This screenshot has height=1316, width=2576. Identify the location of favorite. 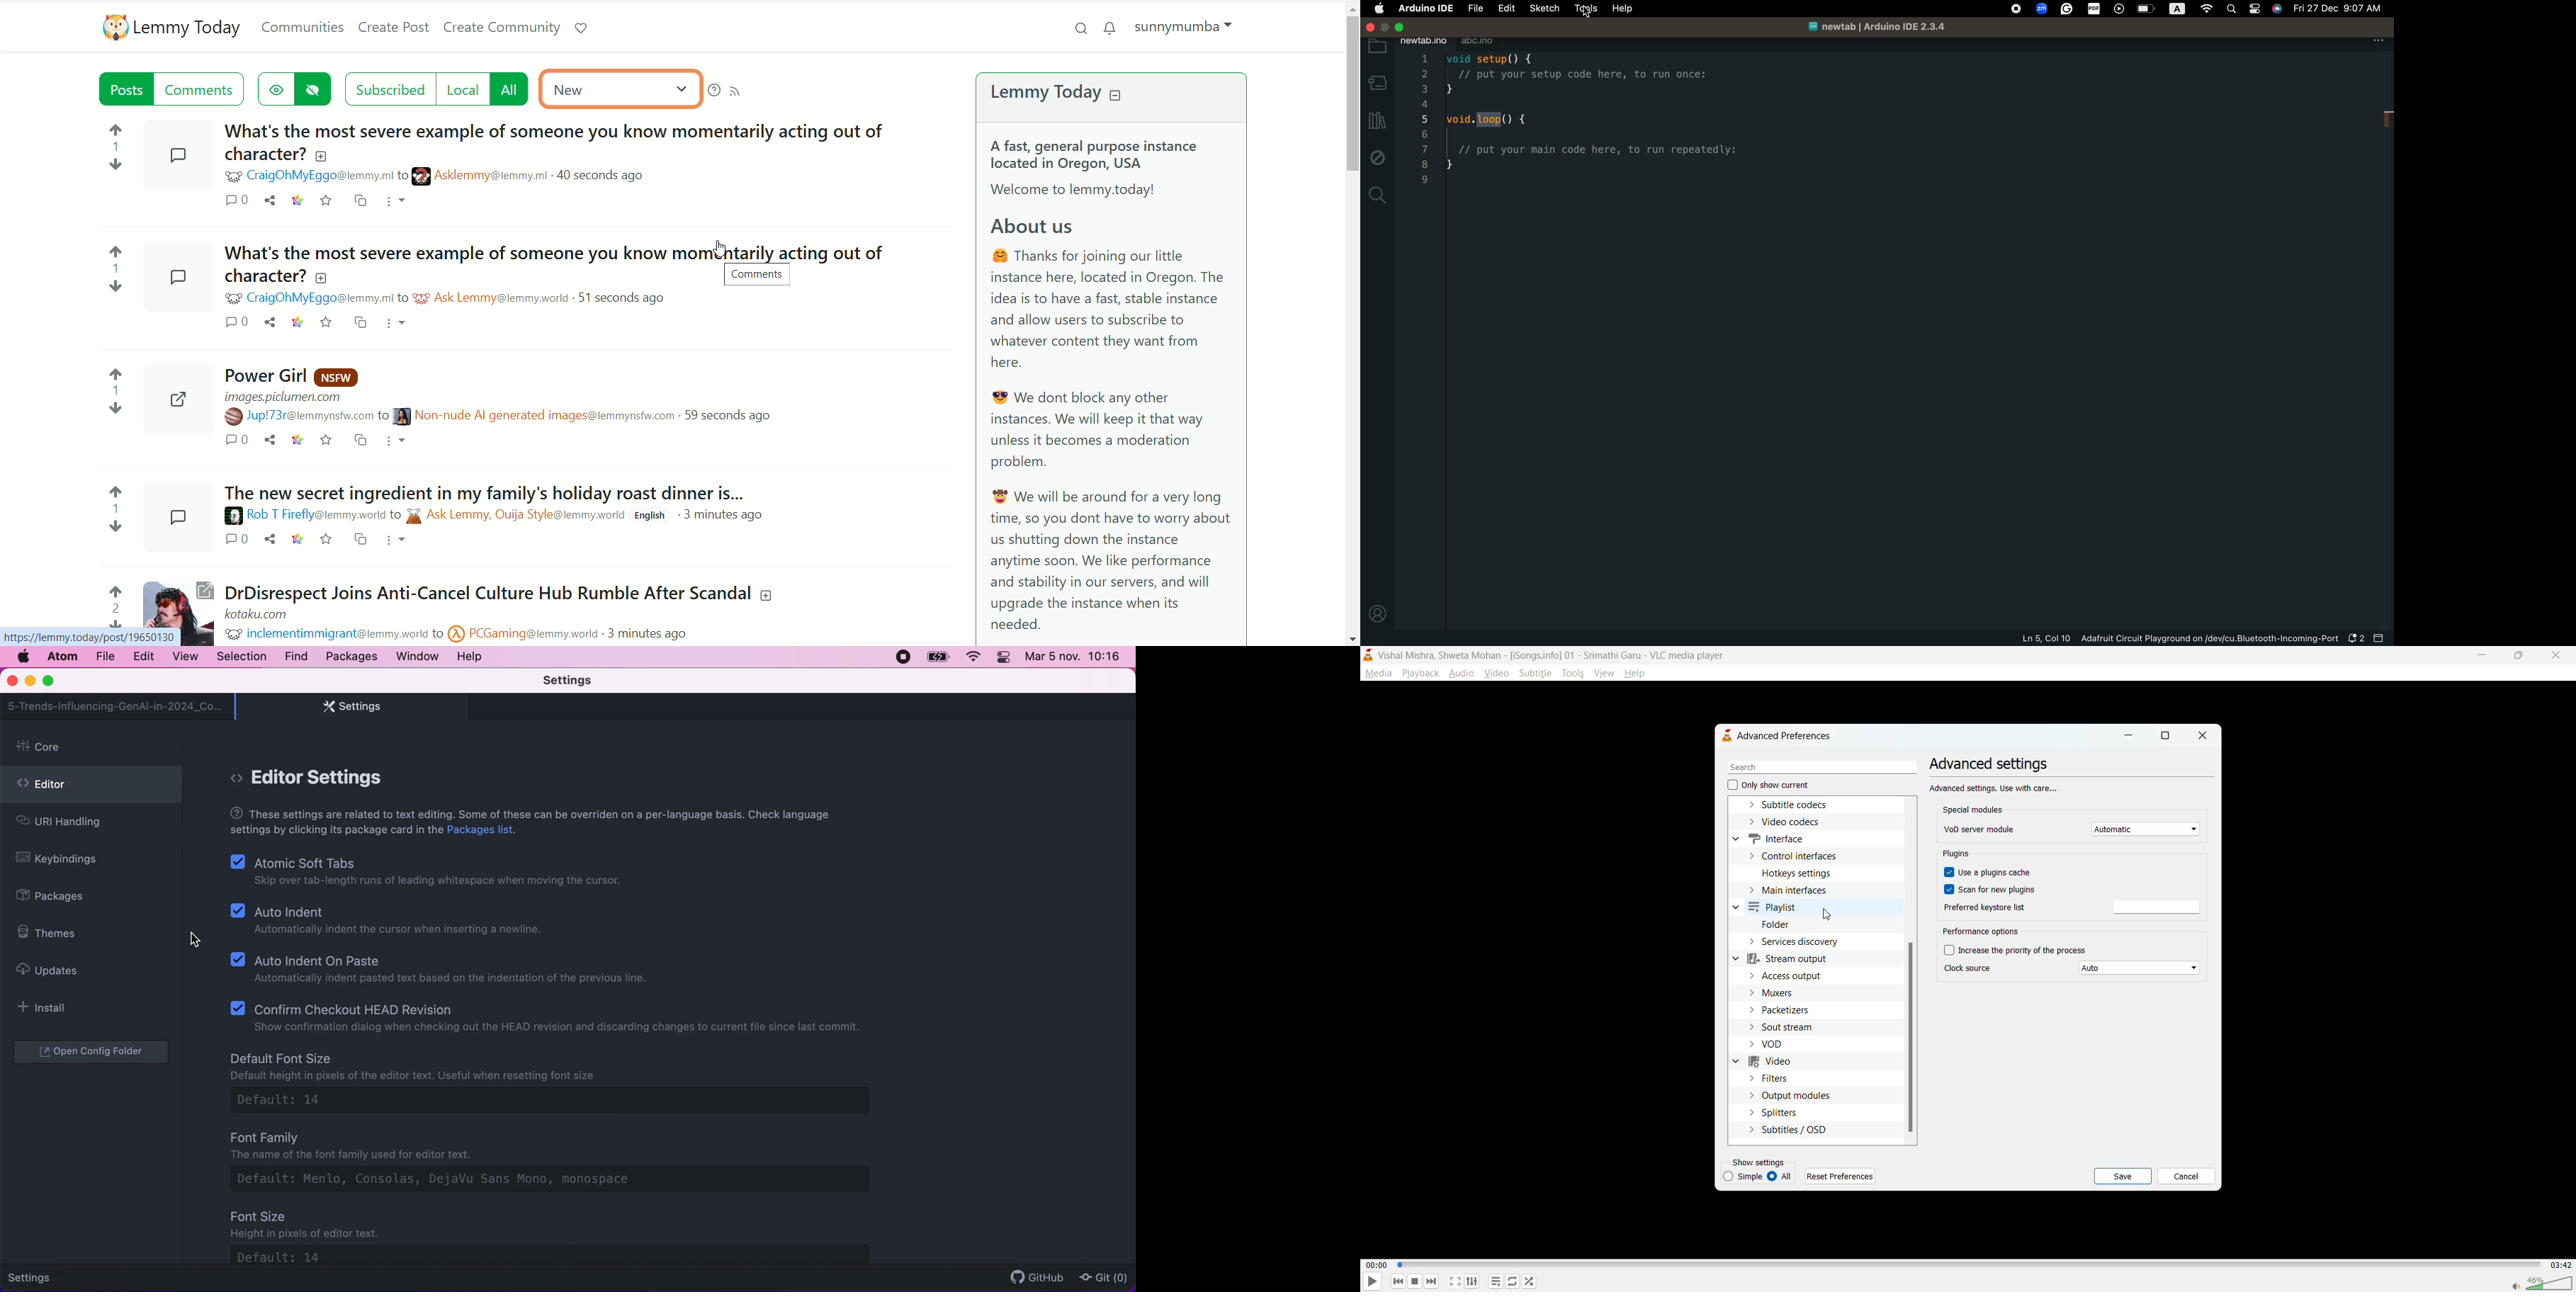
(327, 541).